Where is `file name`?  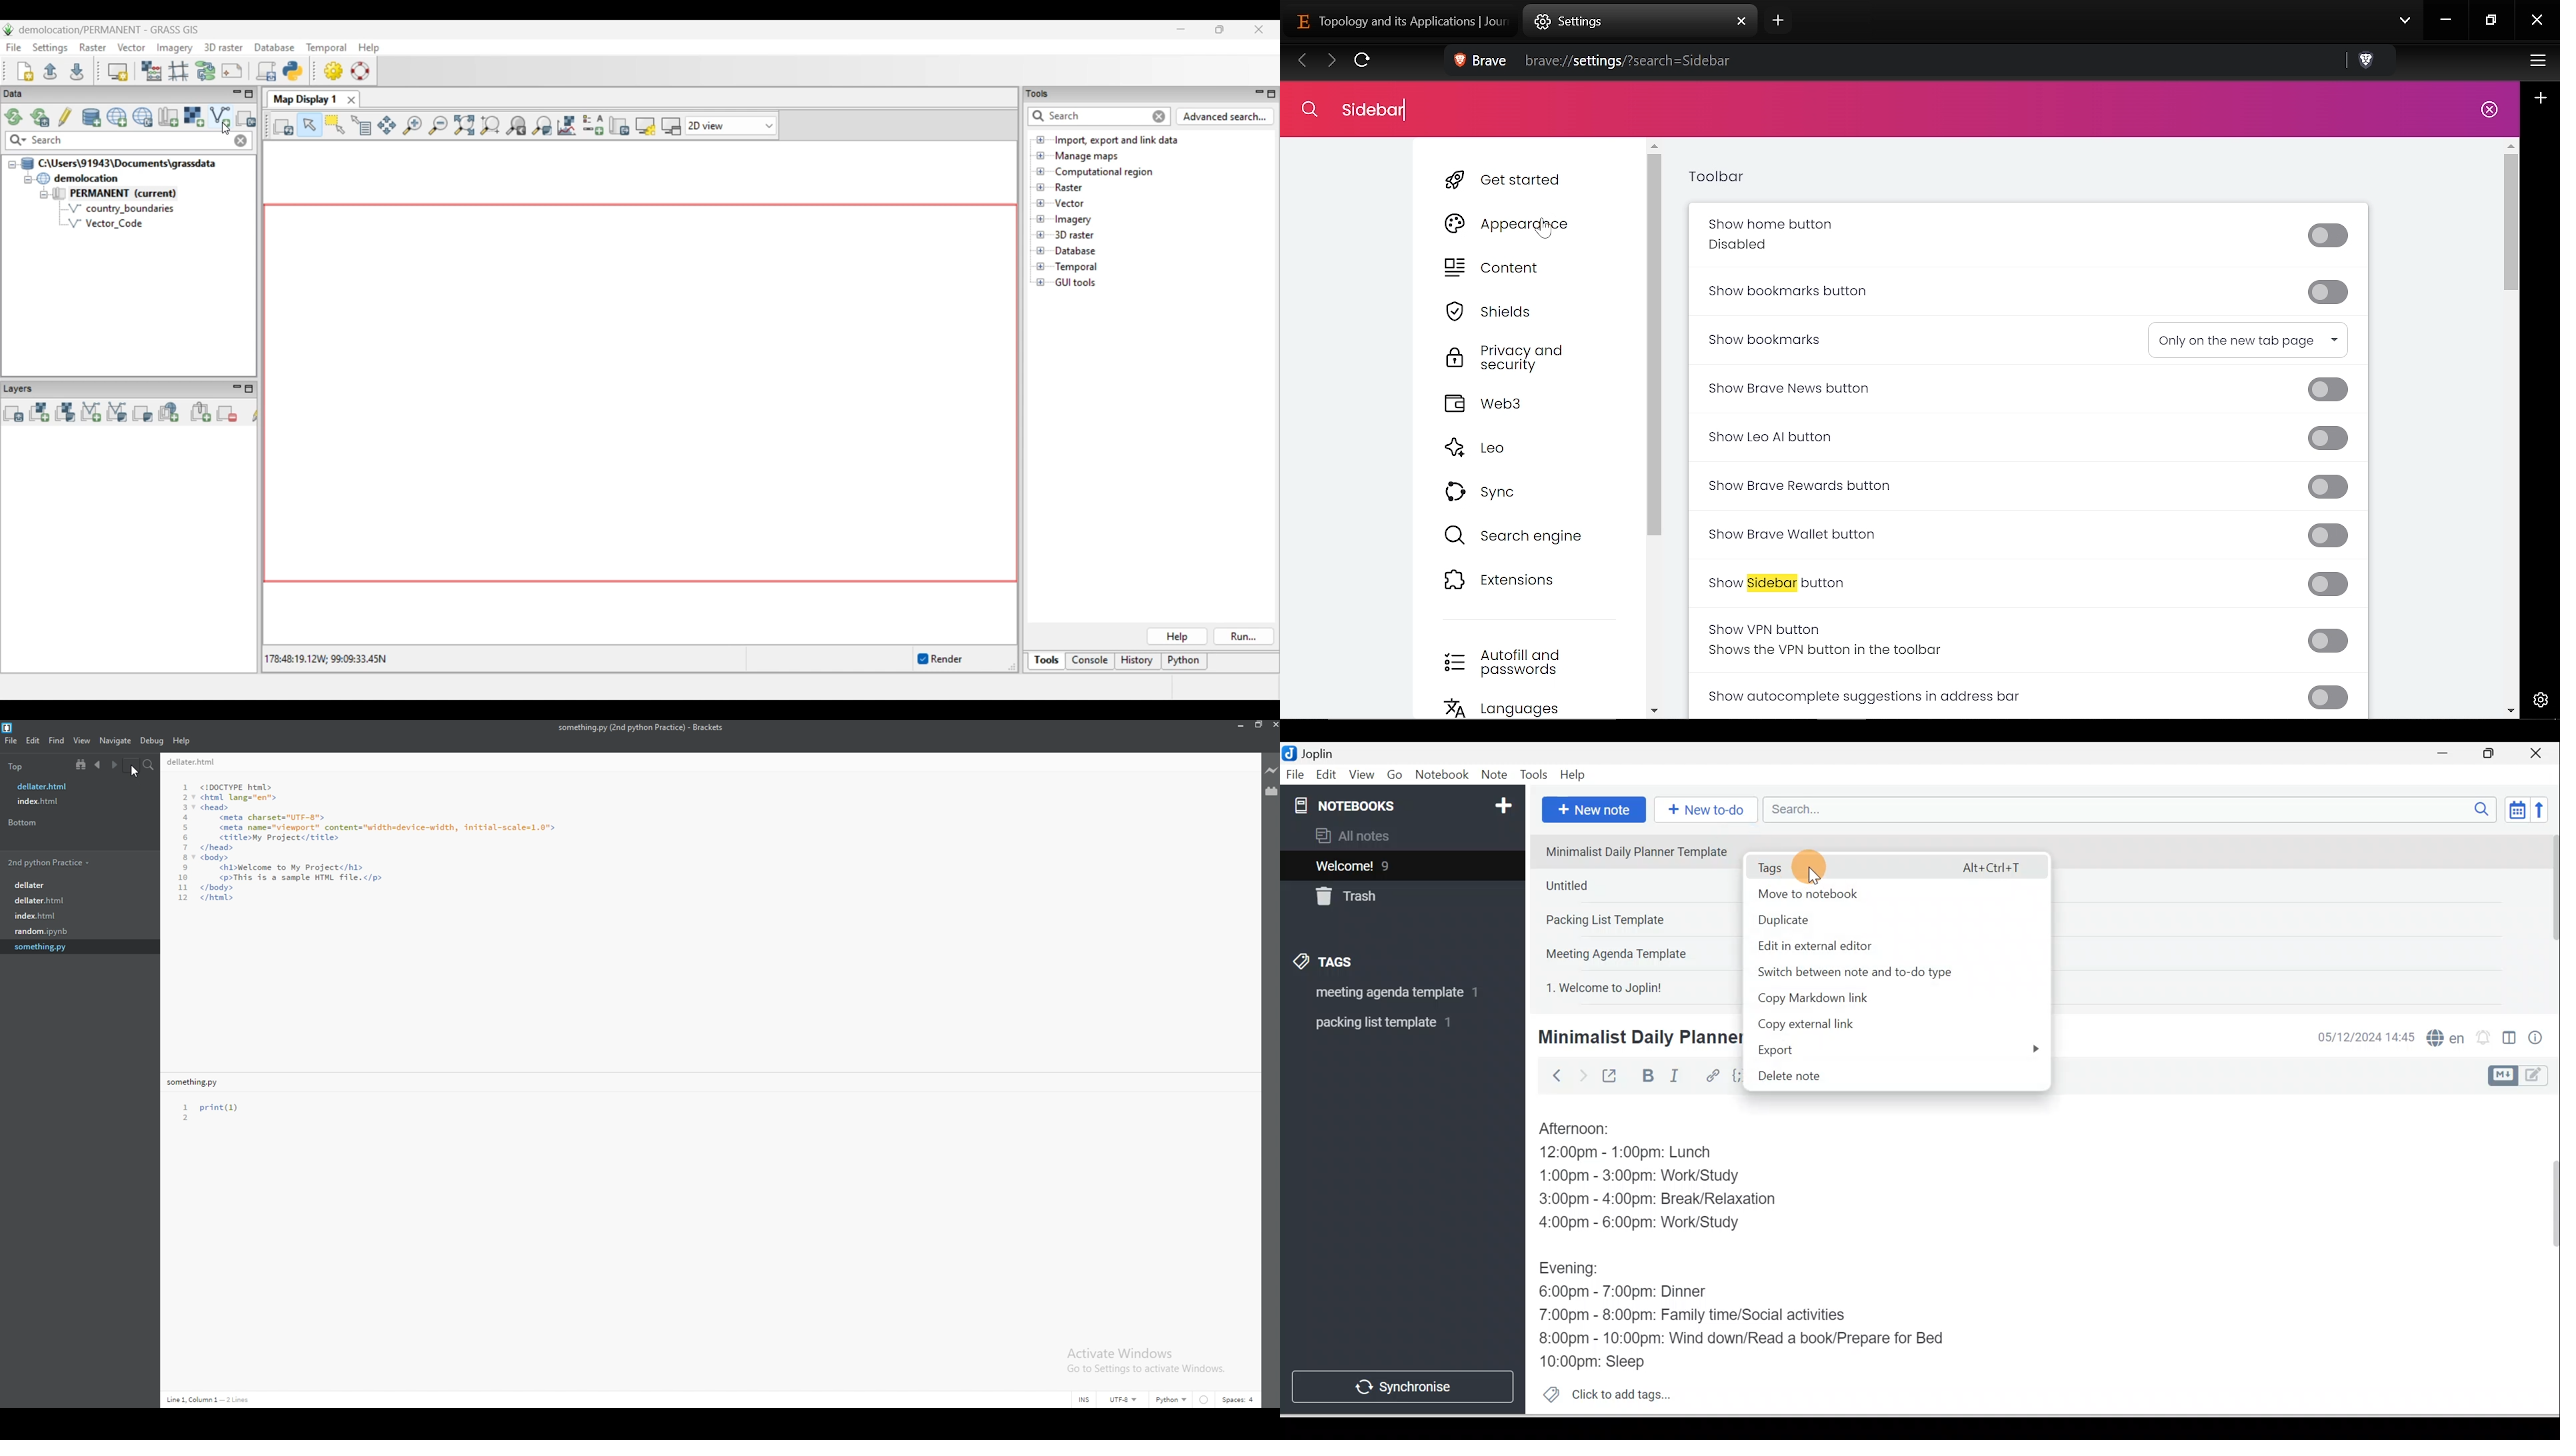 file name is located at coordinates (195, 761).